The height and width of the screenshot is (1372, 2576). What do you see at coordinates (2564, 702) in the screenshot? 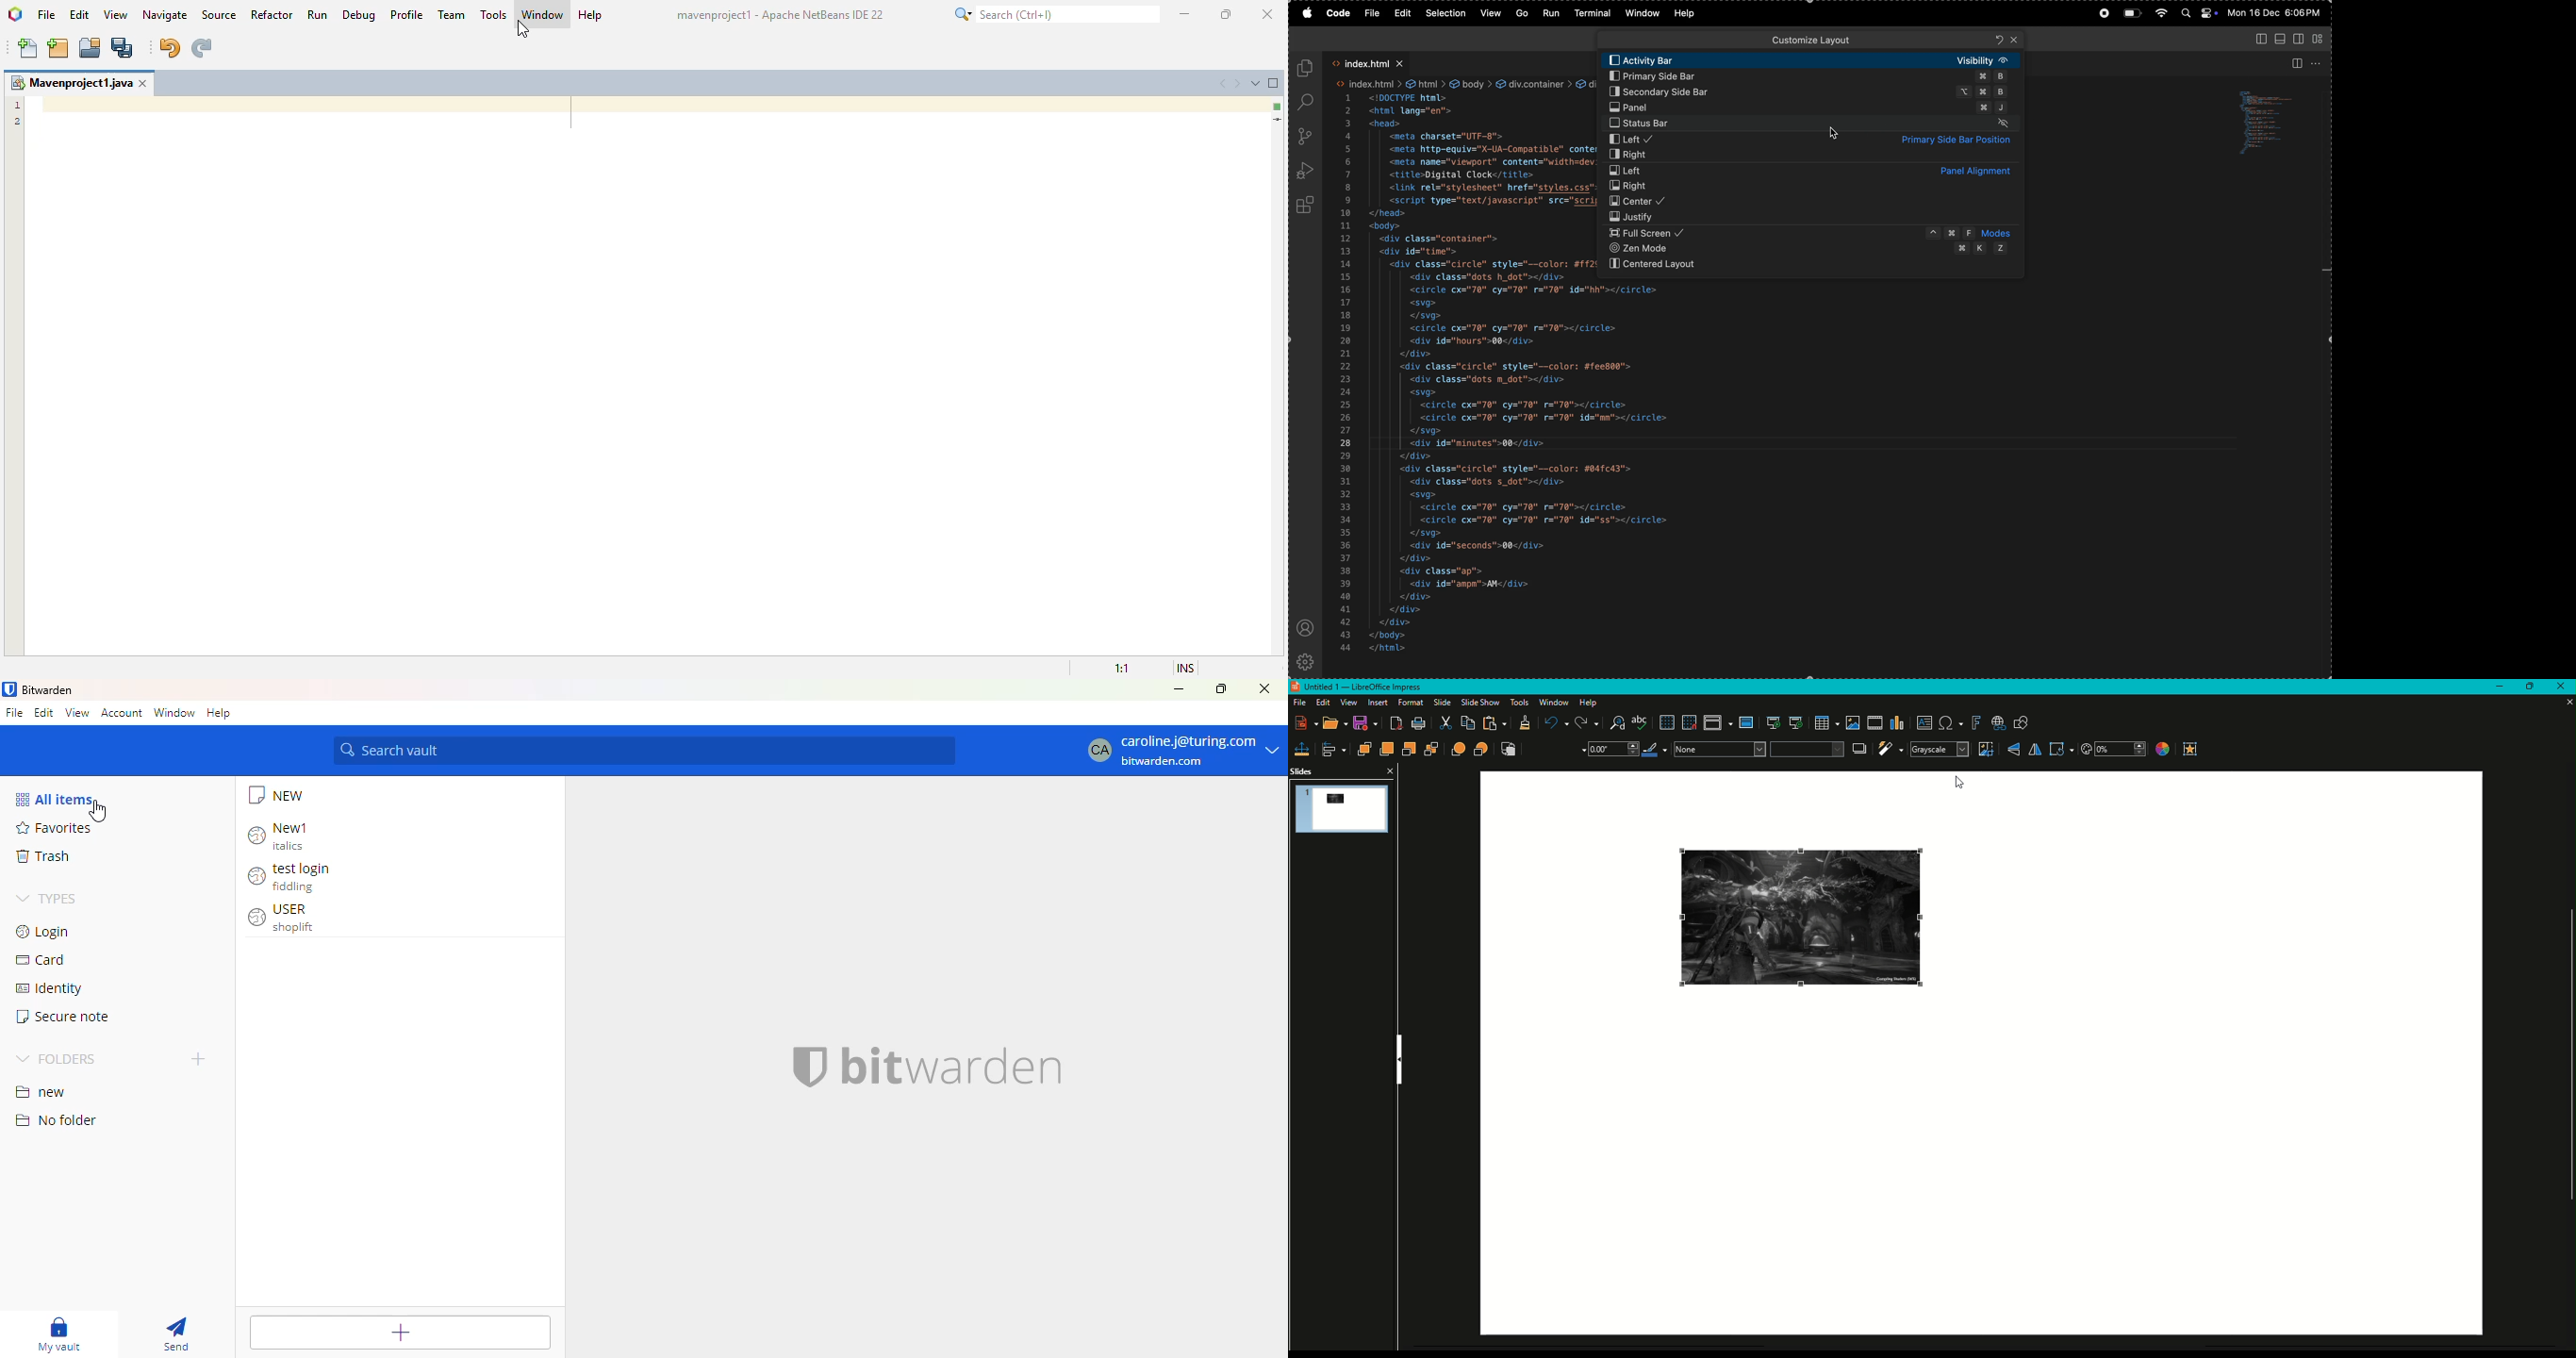
I see `Close sheet` at bounding box center [2564, 702].